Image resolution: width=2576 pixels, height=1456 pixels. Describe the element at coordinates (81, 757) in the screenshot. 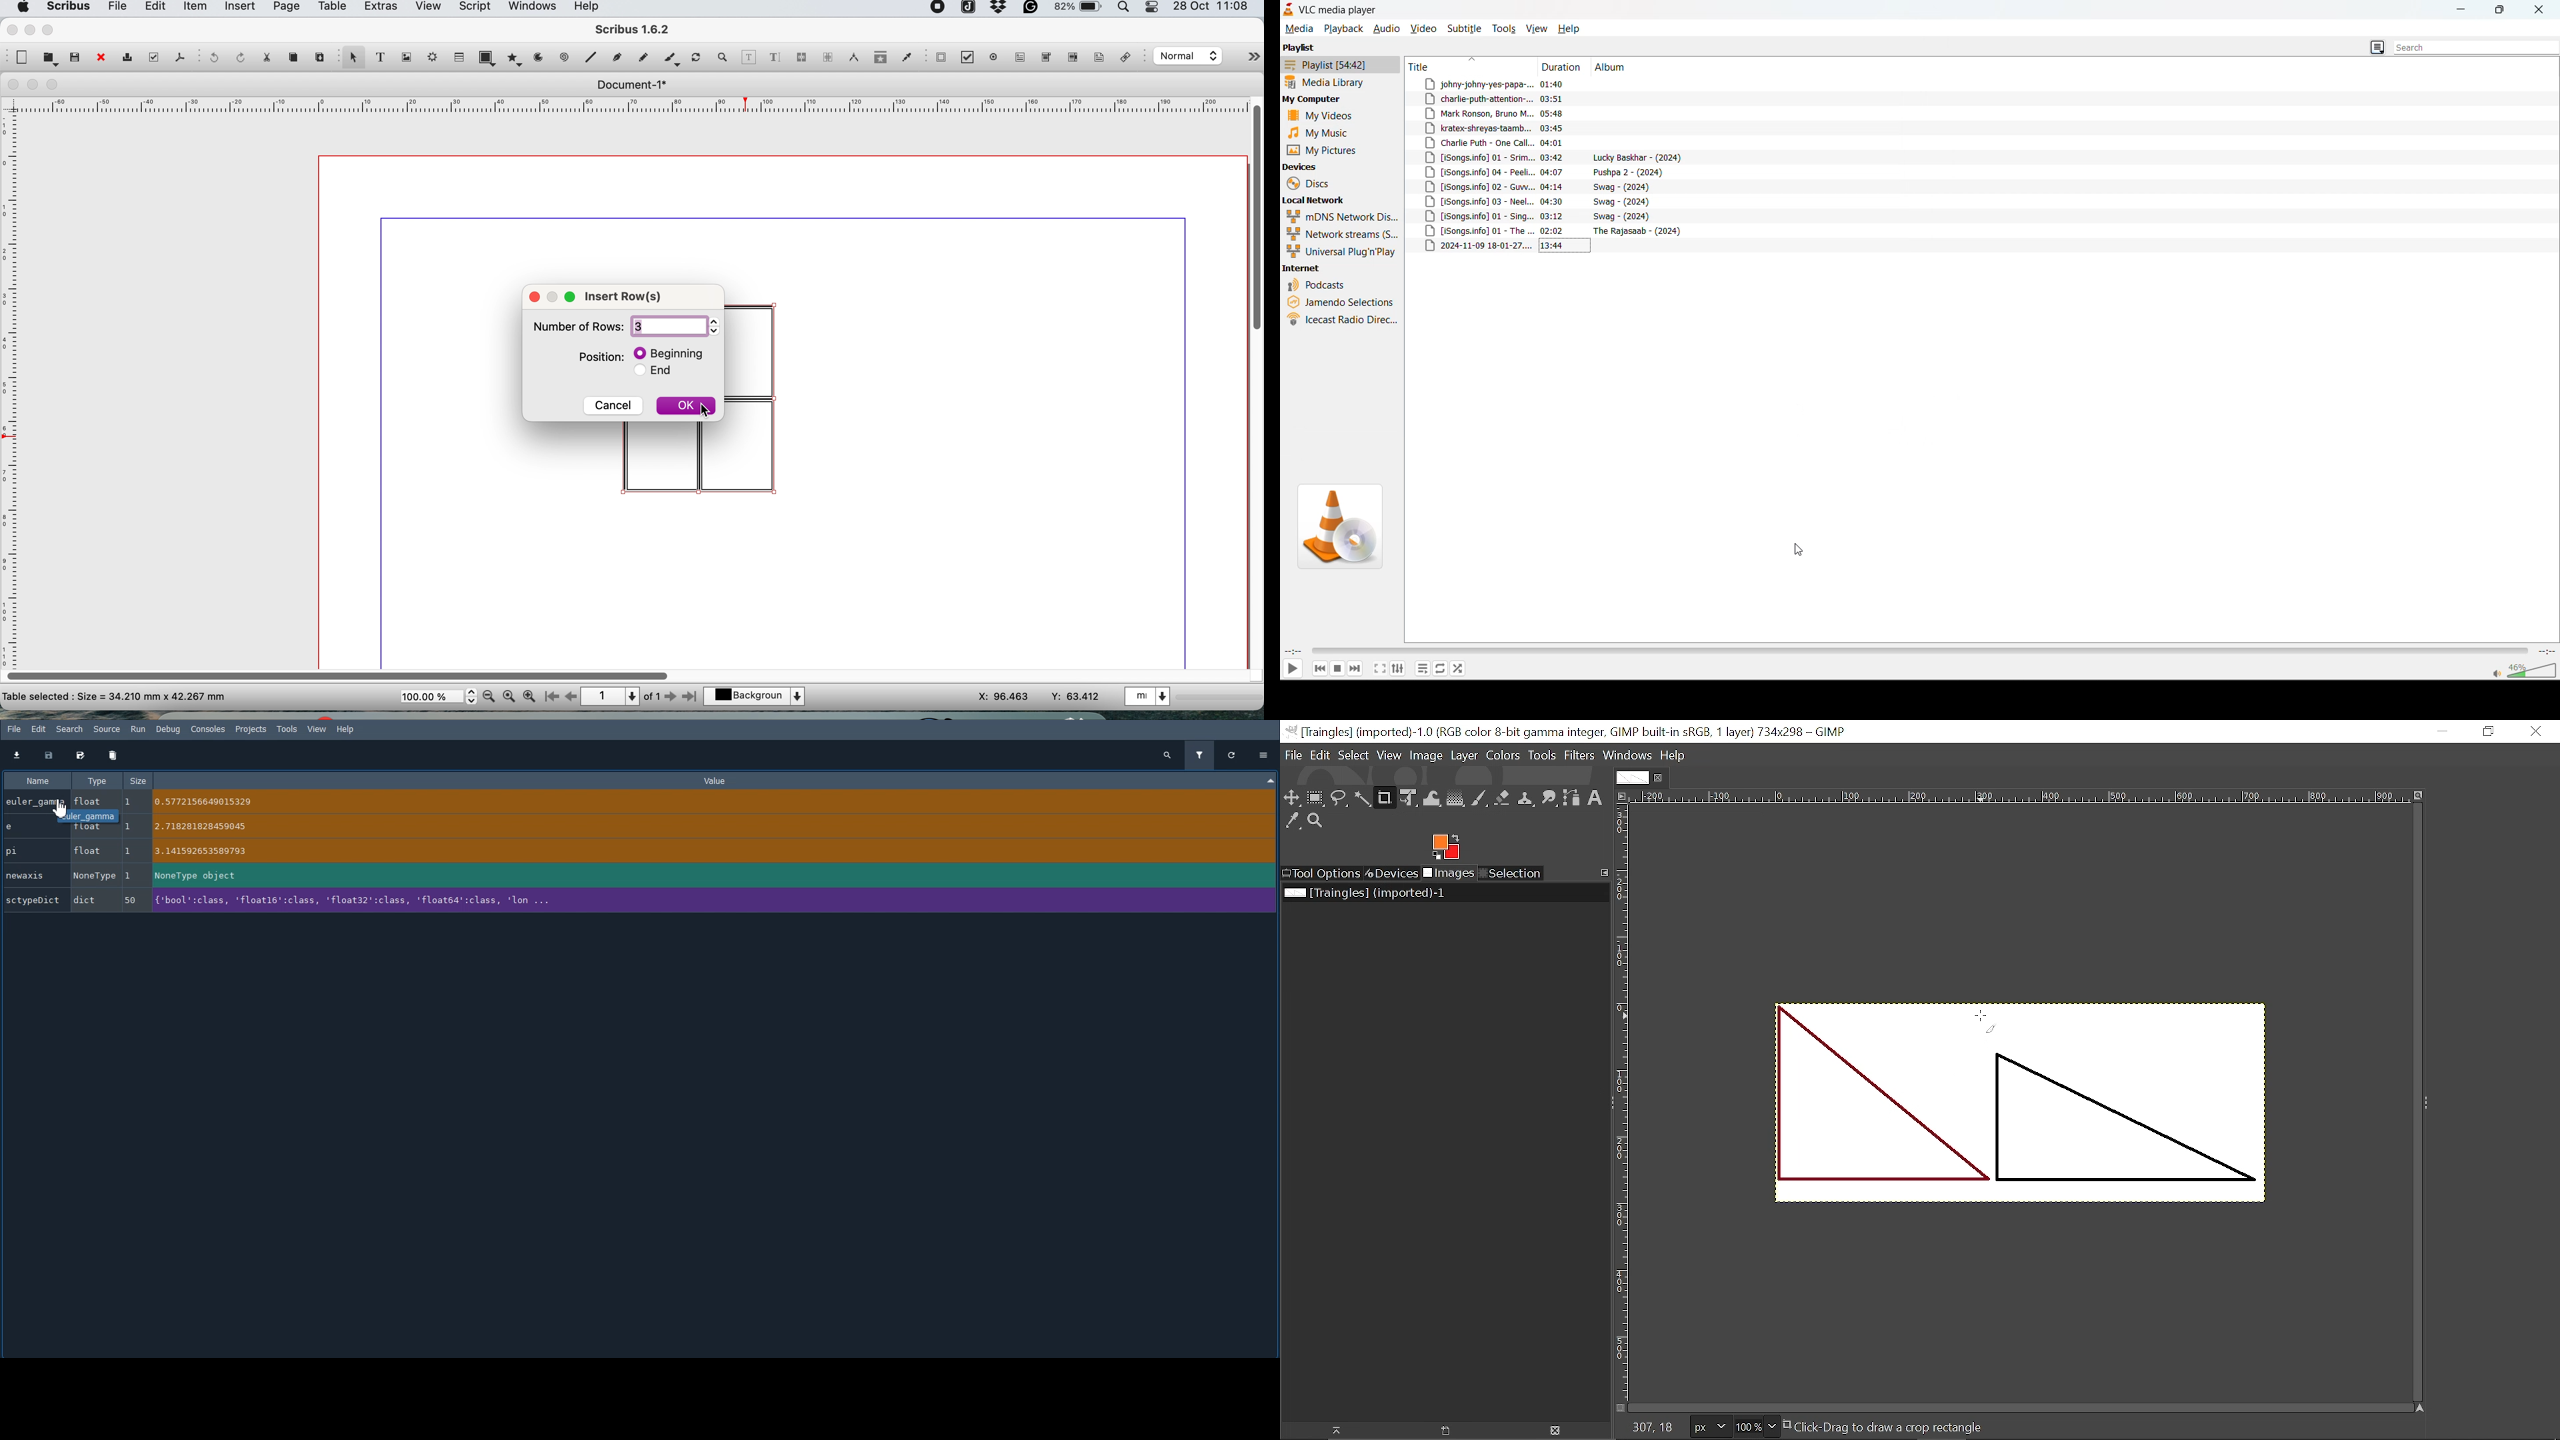

I see `Save data as` at that location.